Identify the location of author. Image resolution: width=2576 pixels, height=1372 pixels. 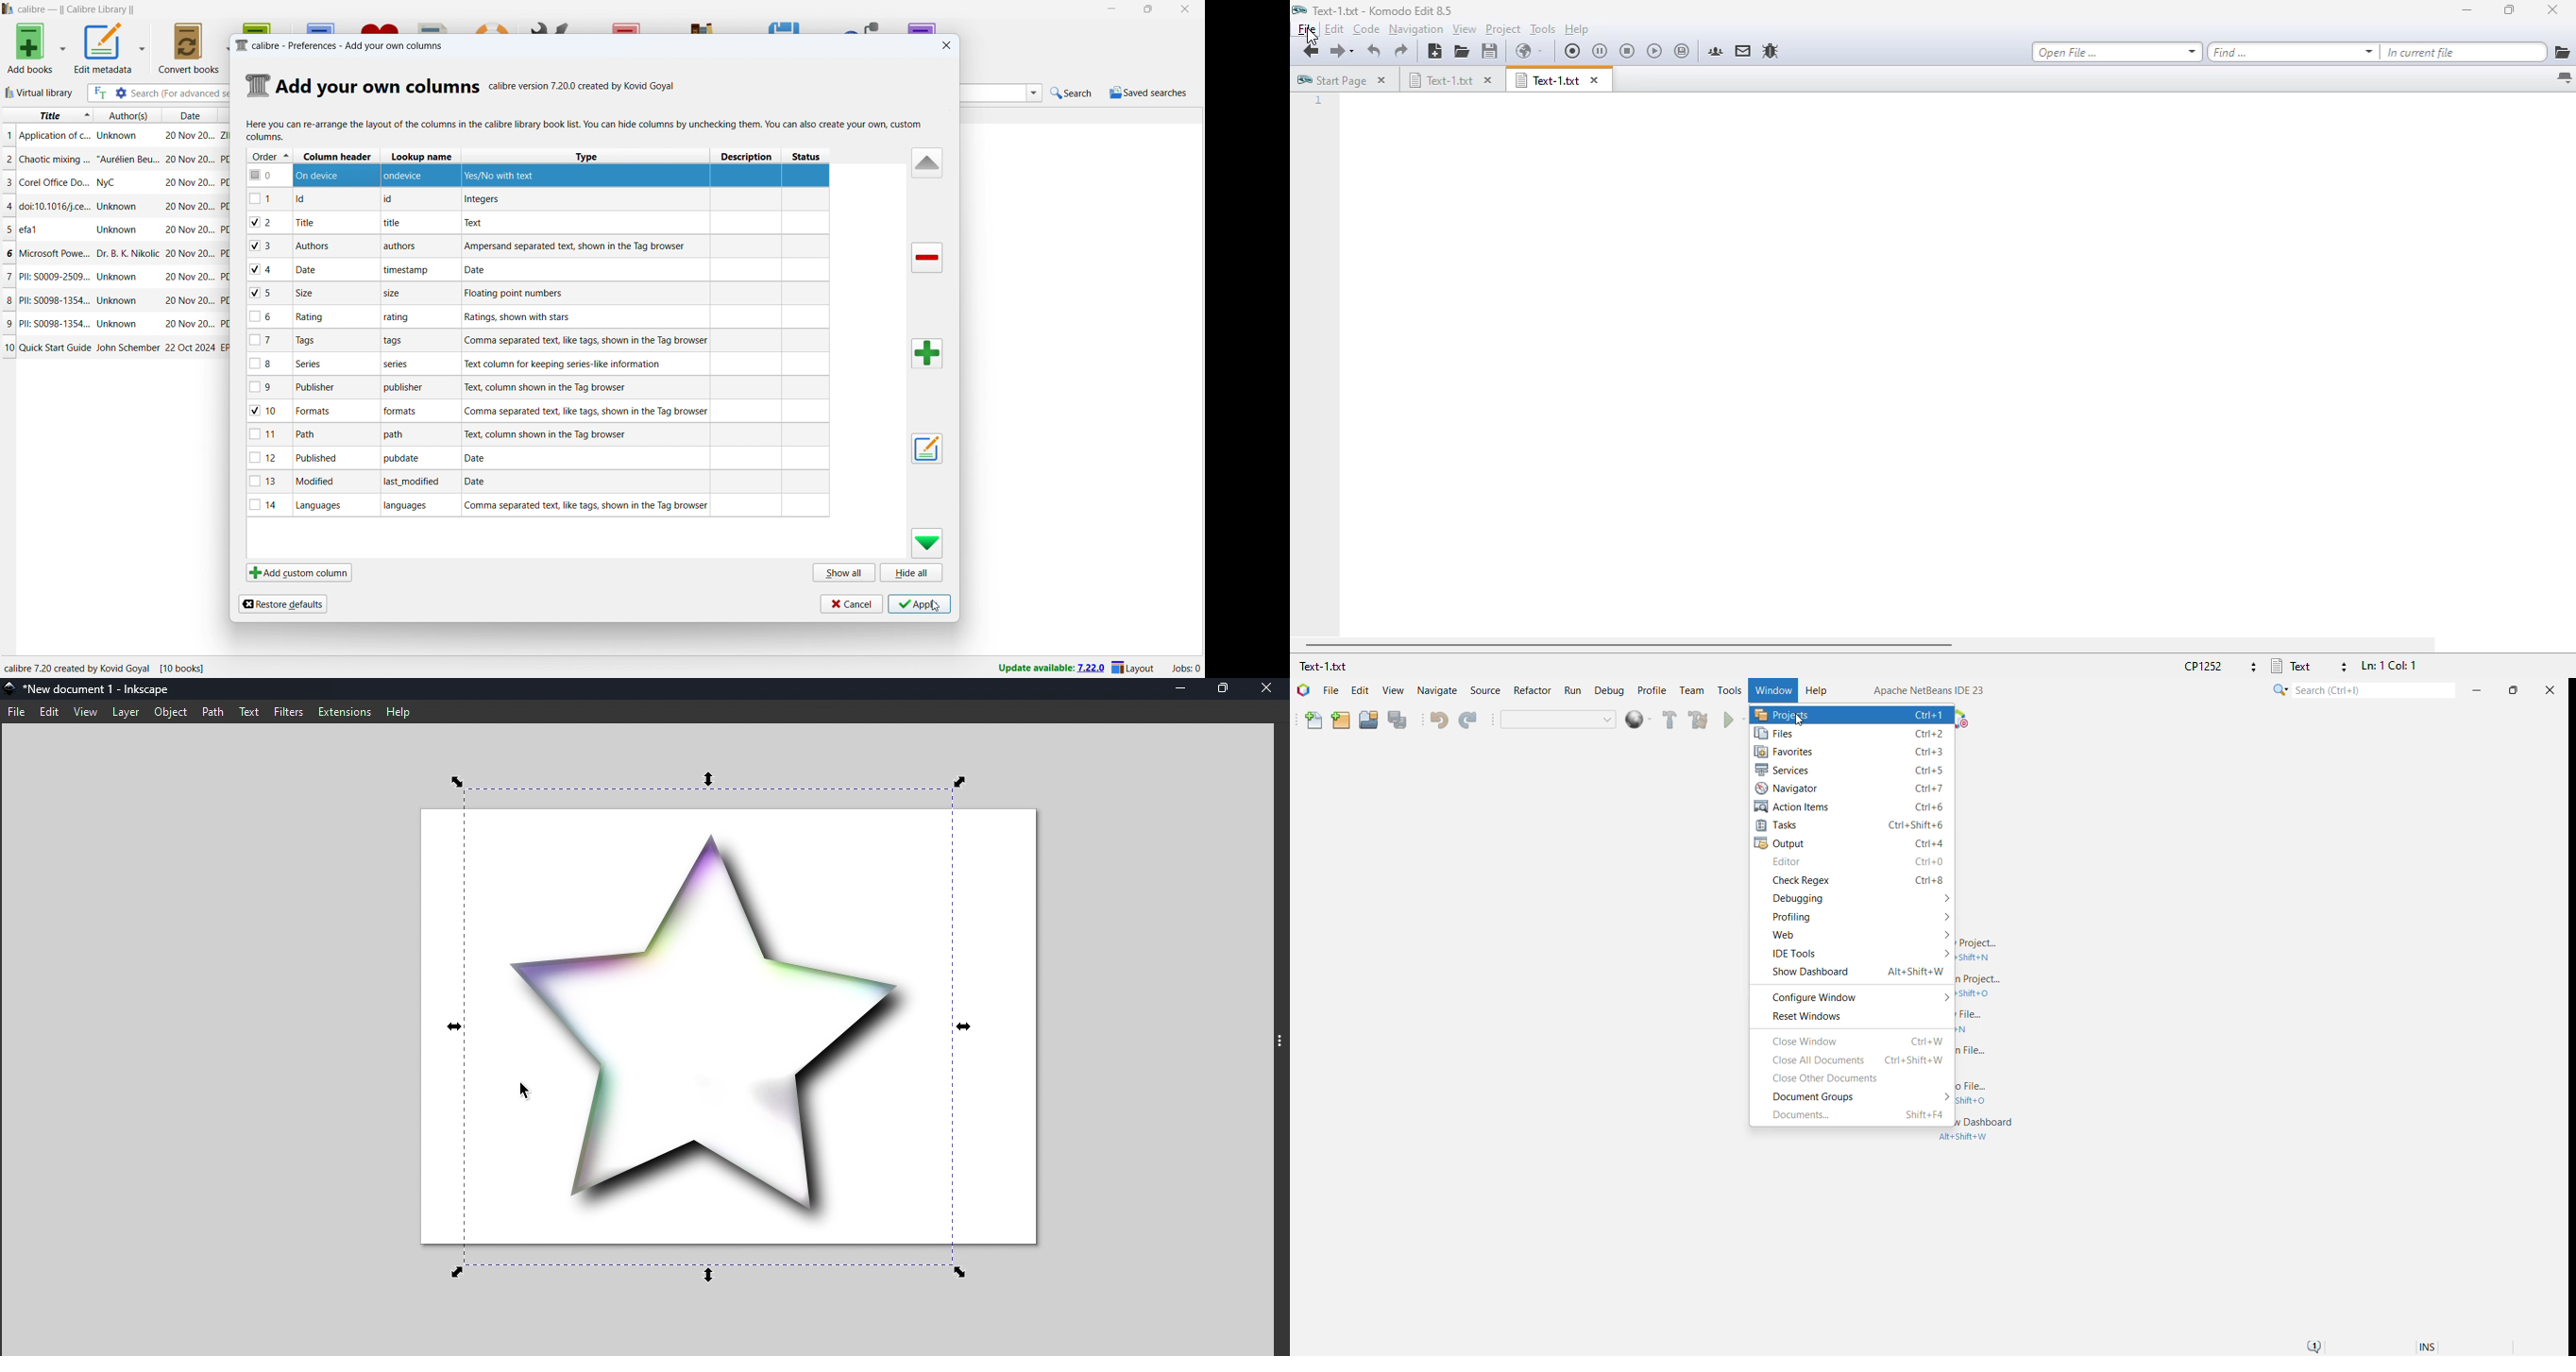
(118, 136).